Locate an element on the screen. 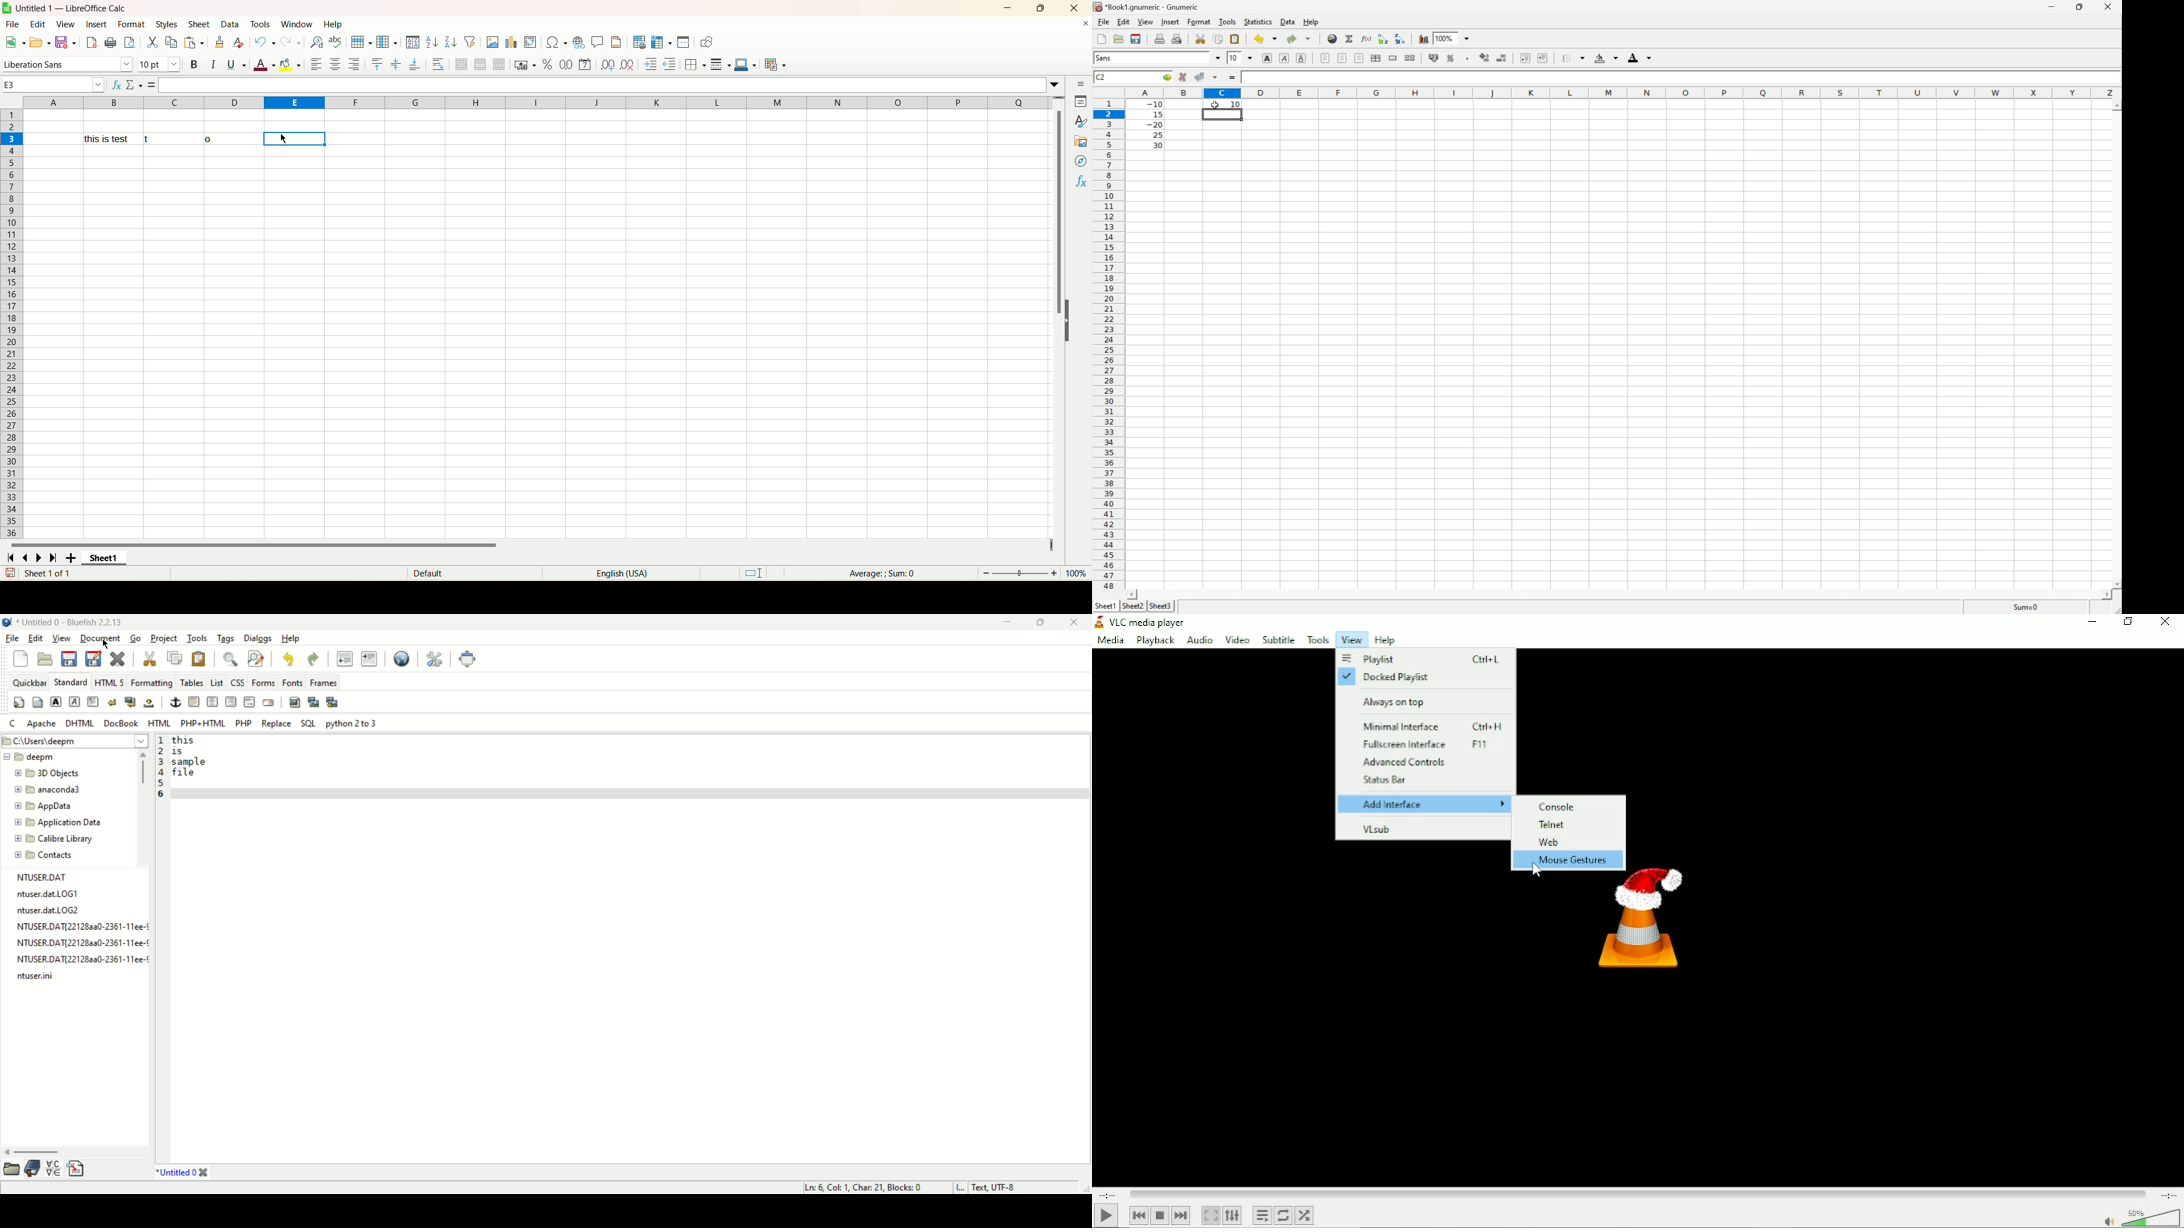 This screenshot has width=2184, height=1232. Align left is located at coordinates (1325, 57).